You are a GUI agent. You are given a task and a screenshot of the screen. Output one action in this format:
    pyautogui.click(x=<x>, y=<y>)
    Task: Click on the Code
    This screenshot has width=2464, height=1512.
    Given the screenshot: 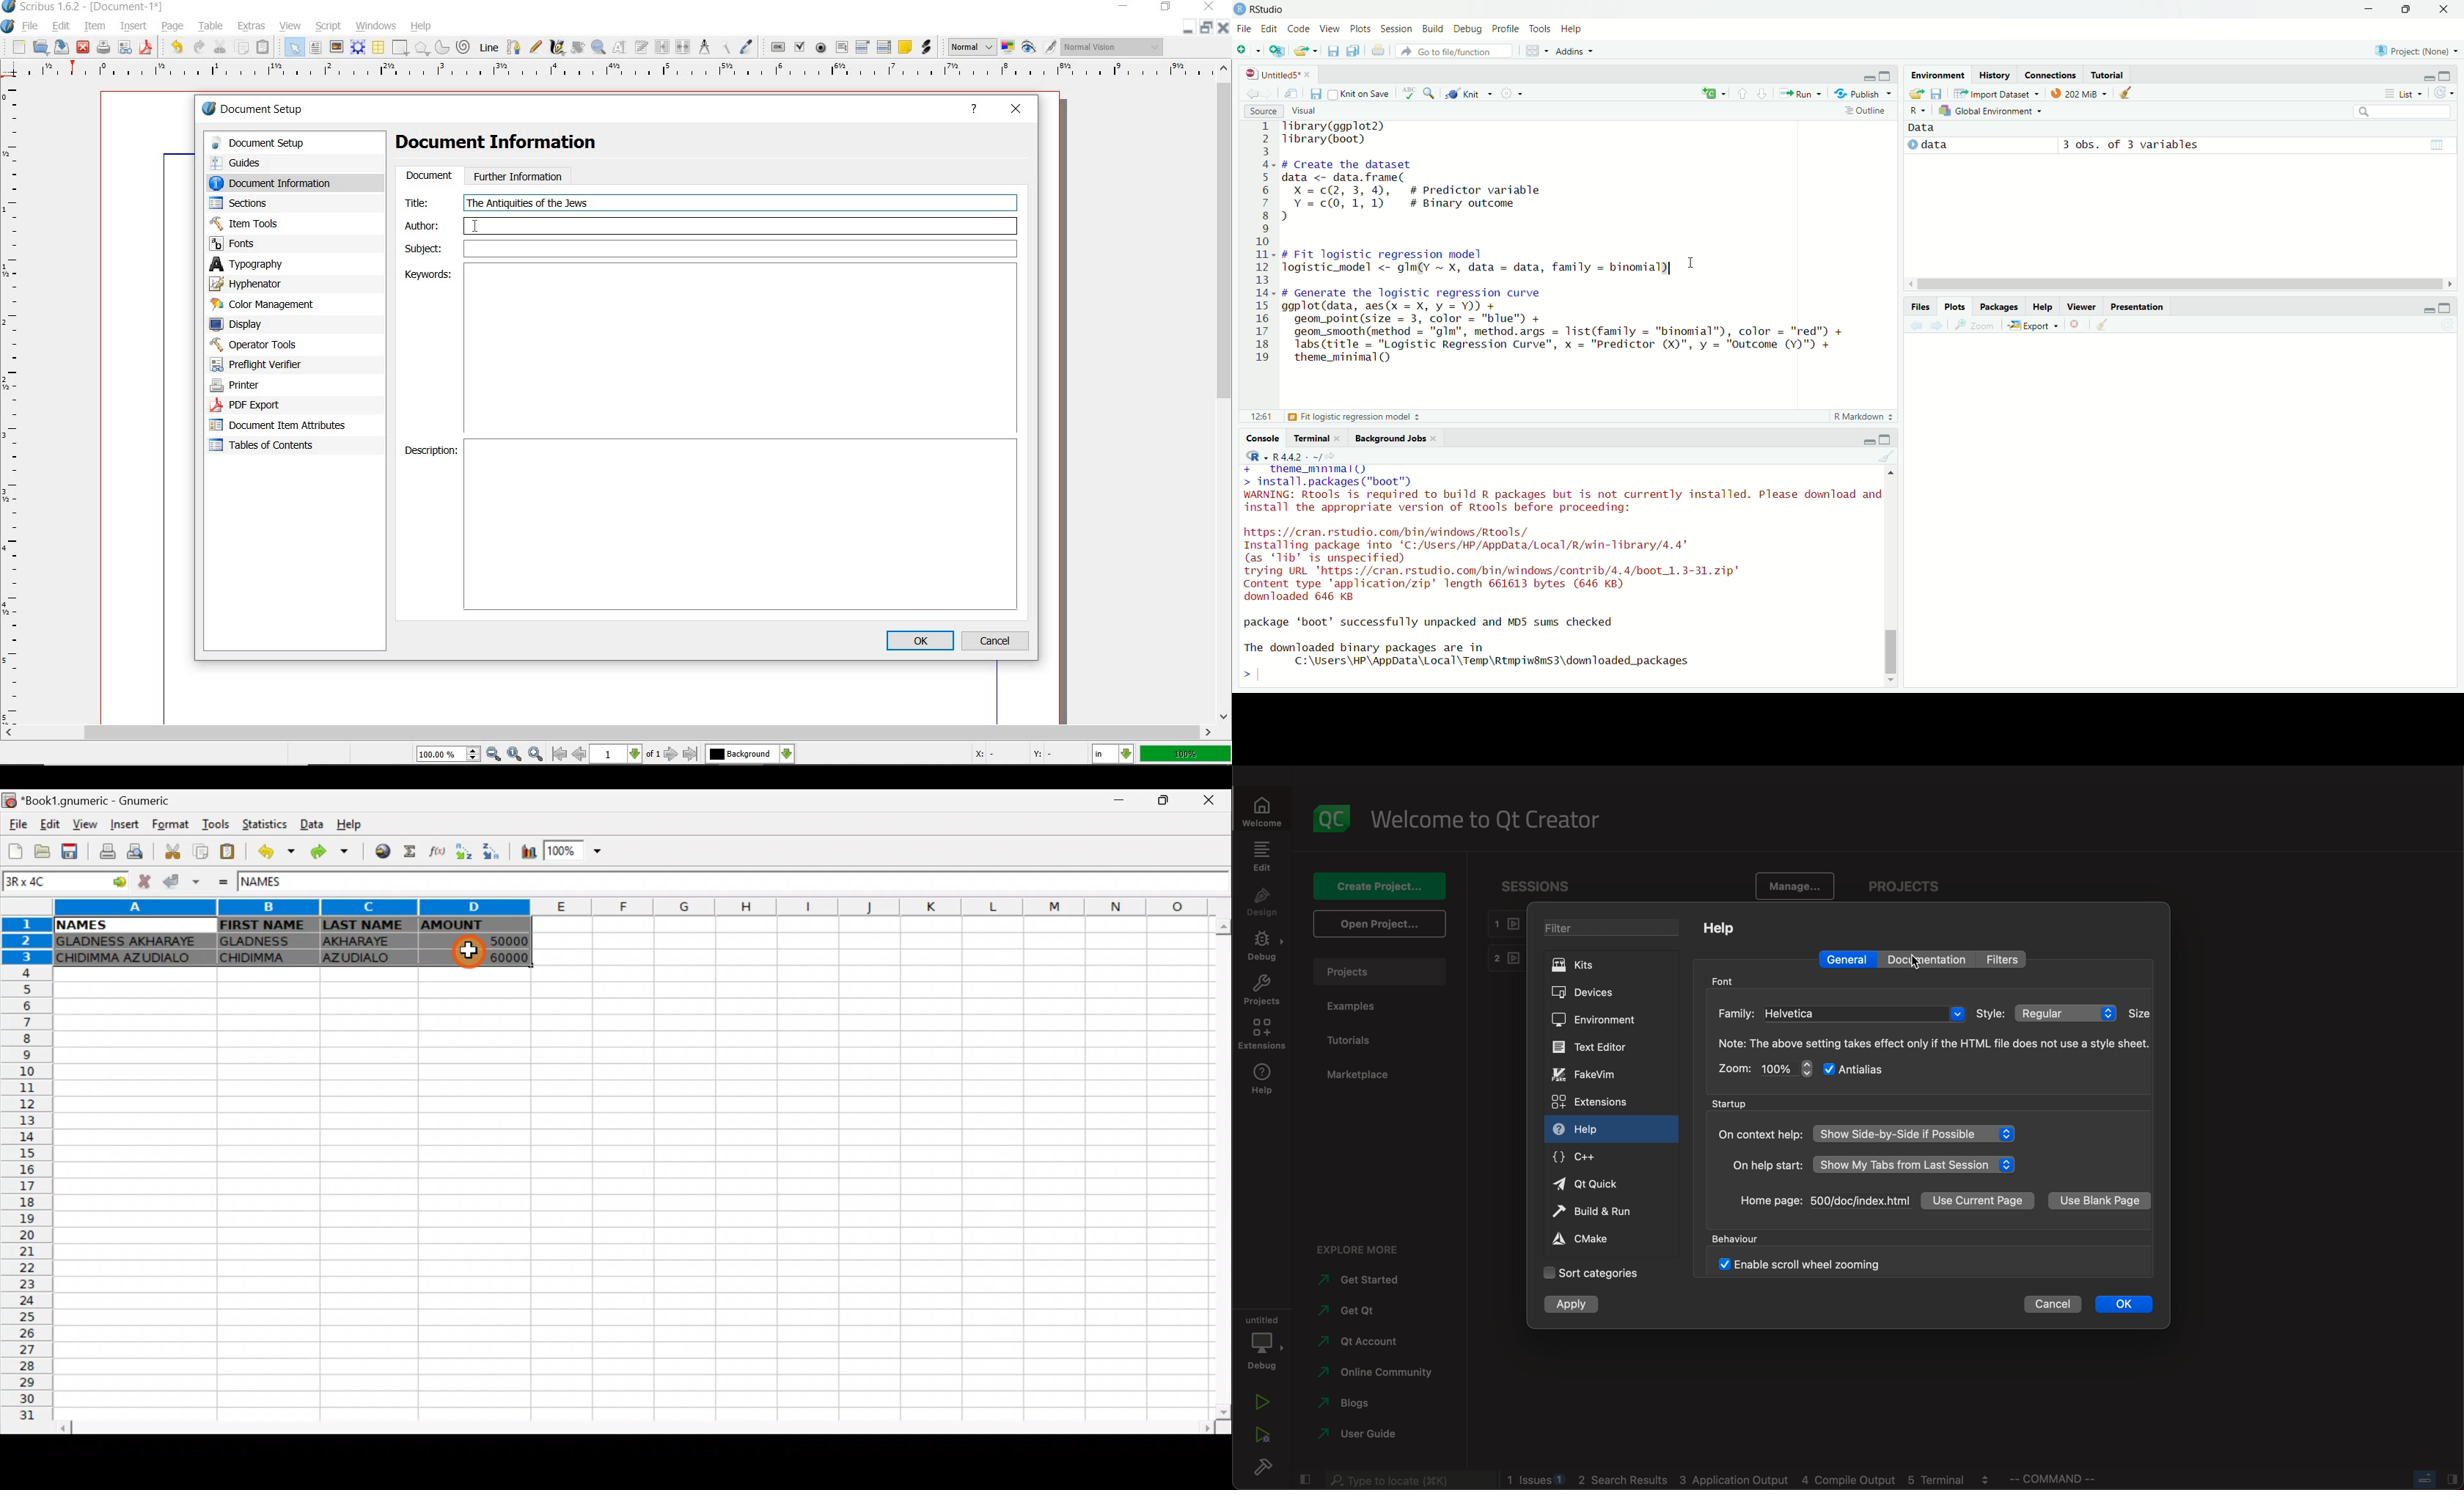 What is the action you would take?
    pyautogui.click(x=1297, y=28)
    